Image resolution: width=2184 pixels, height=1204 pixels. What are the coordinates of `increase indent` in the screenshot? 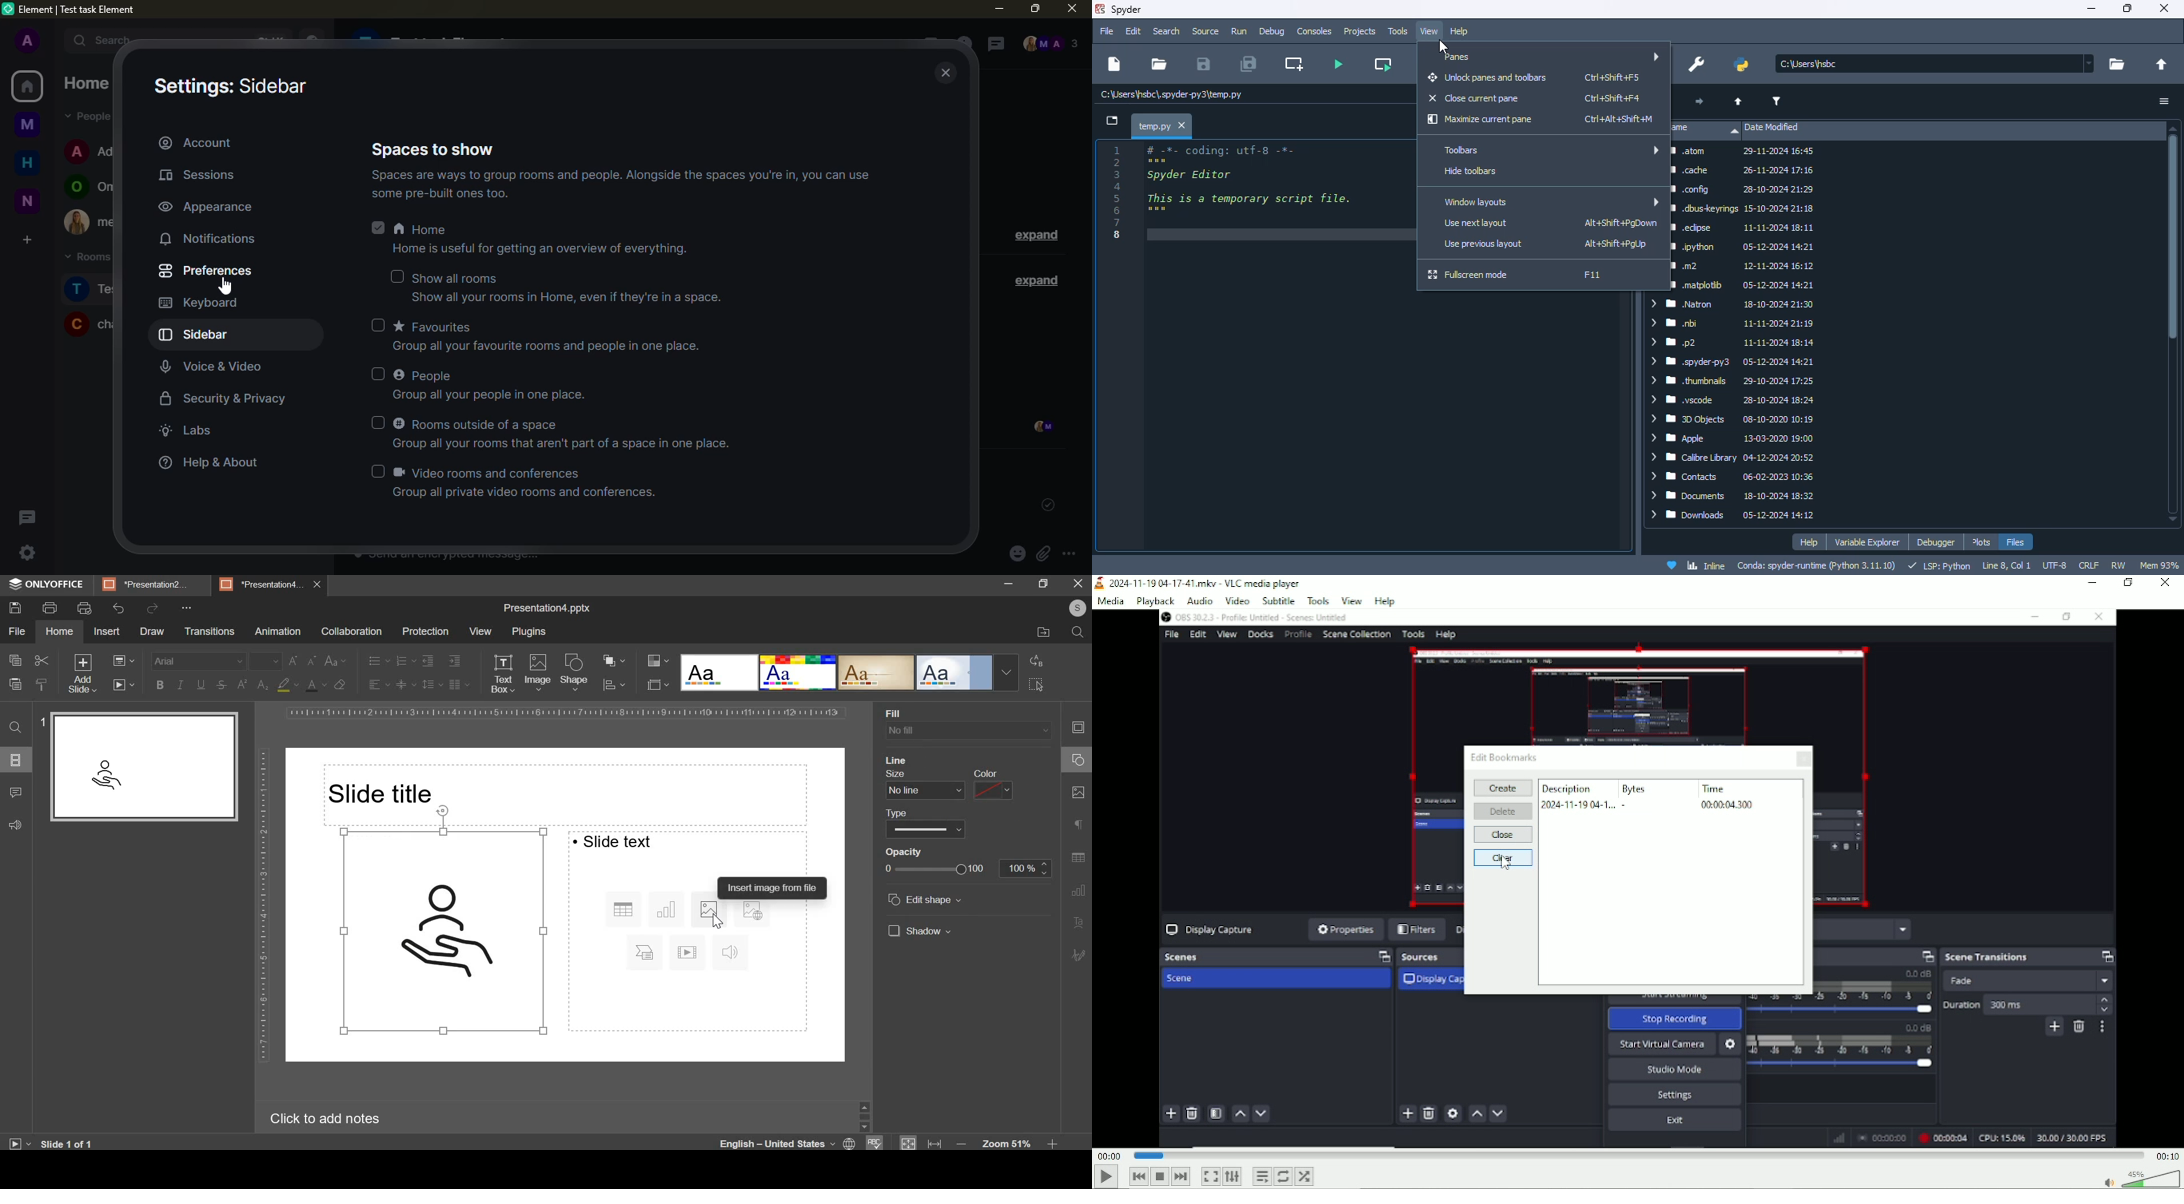 It's located at (454, 661).